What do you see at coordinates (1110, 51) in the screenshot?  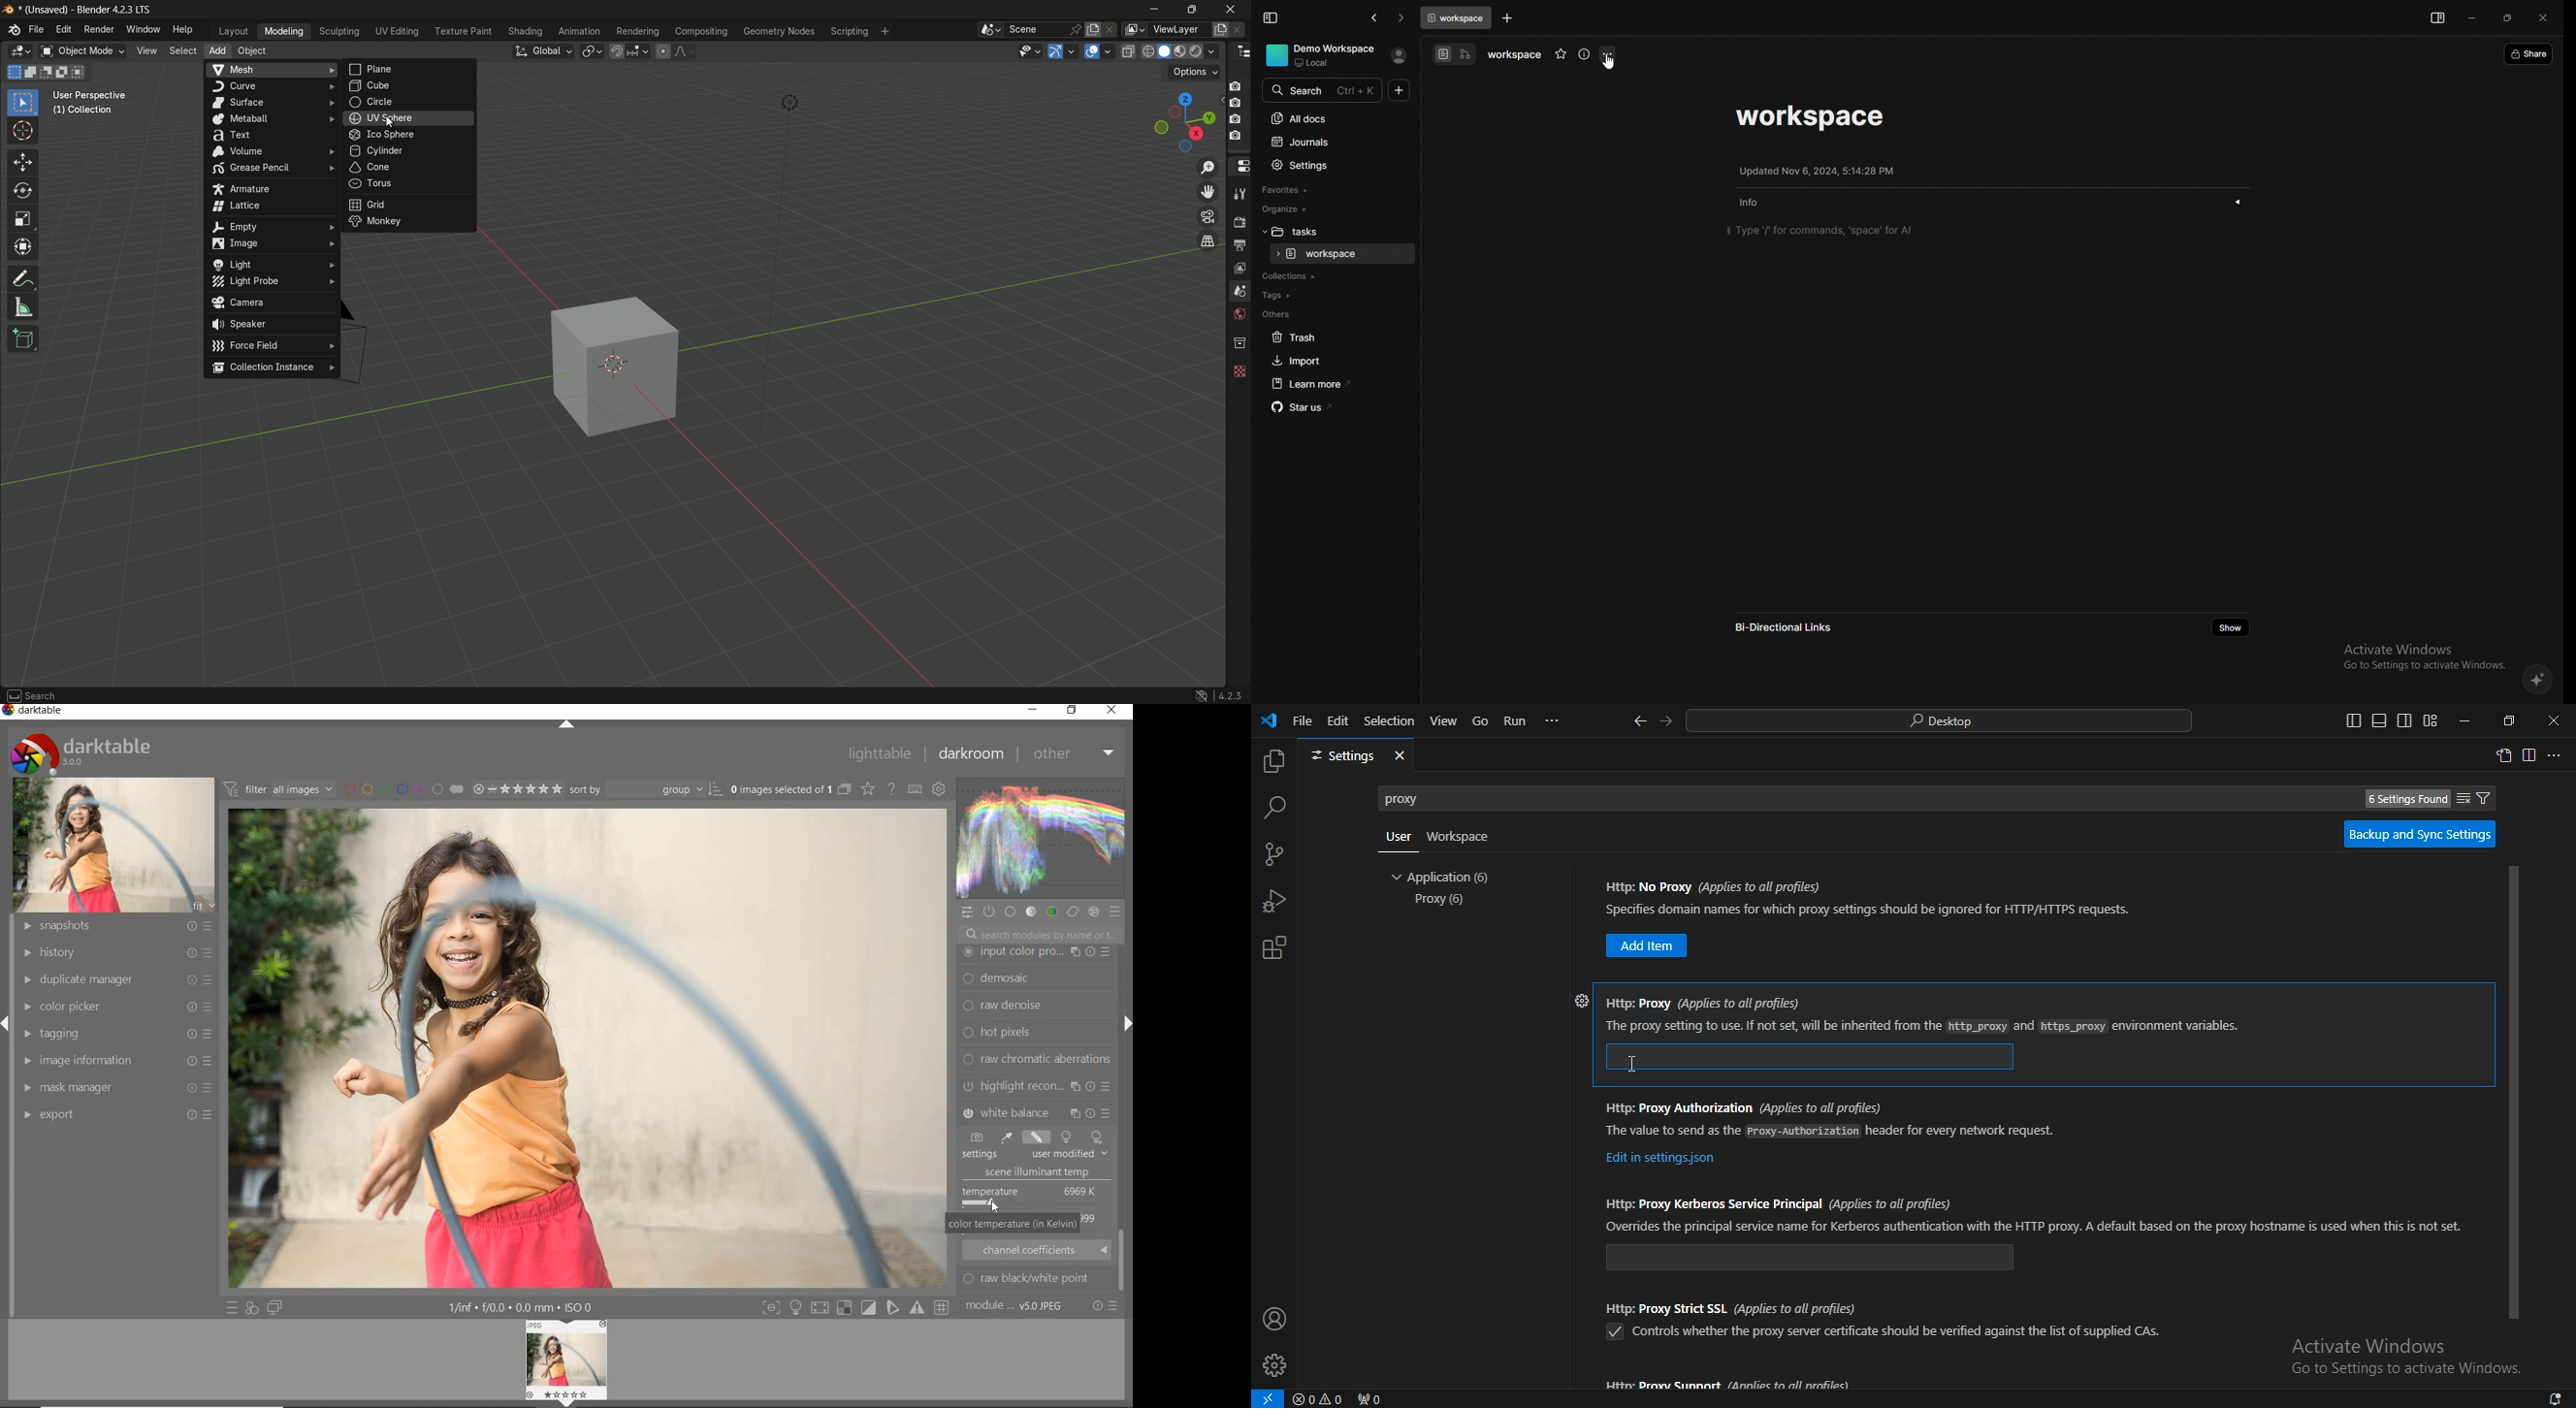 I see `show overlays` at bounding box center [1110, 51].